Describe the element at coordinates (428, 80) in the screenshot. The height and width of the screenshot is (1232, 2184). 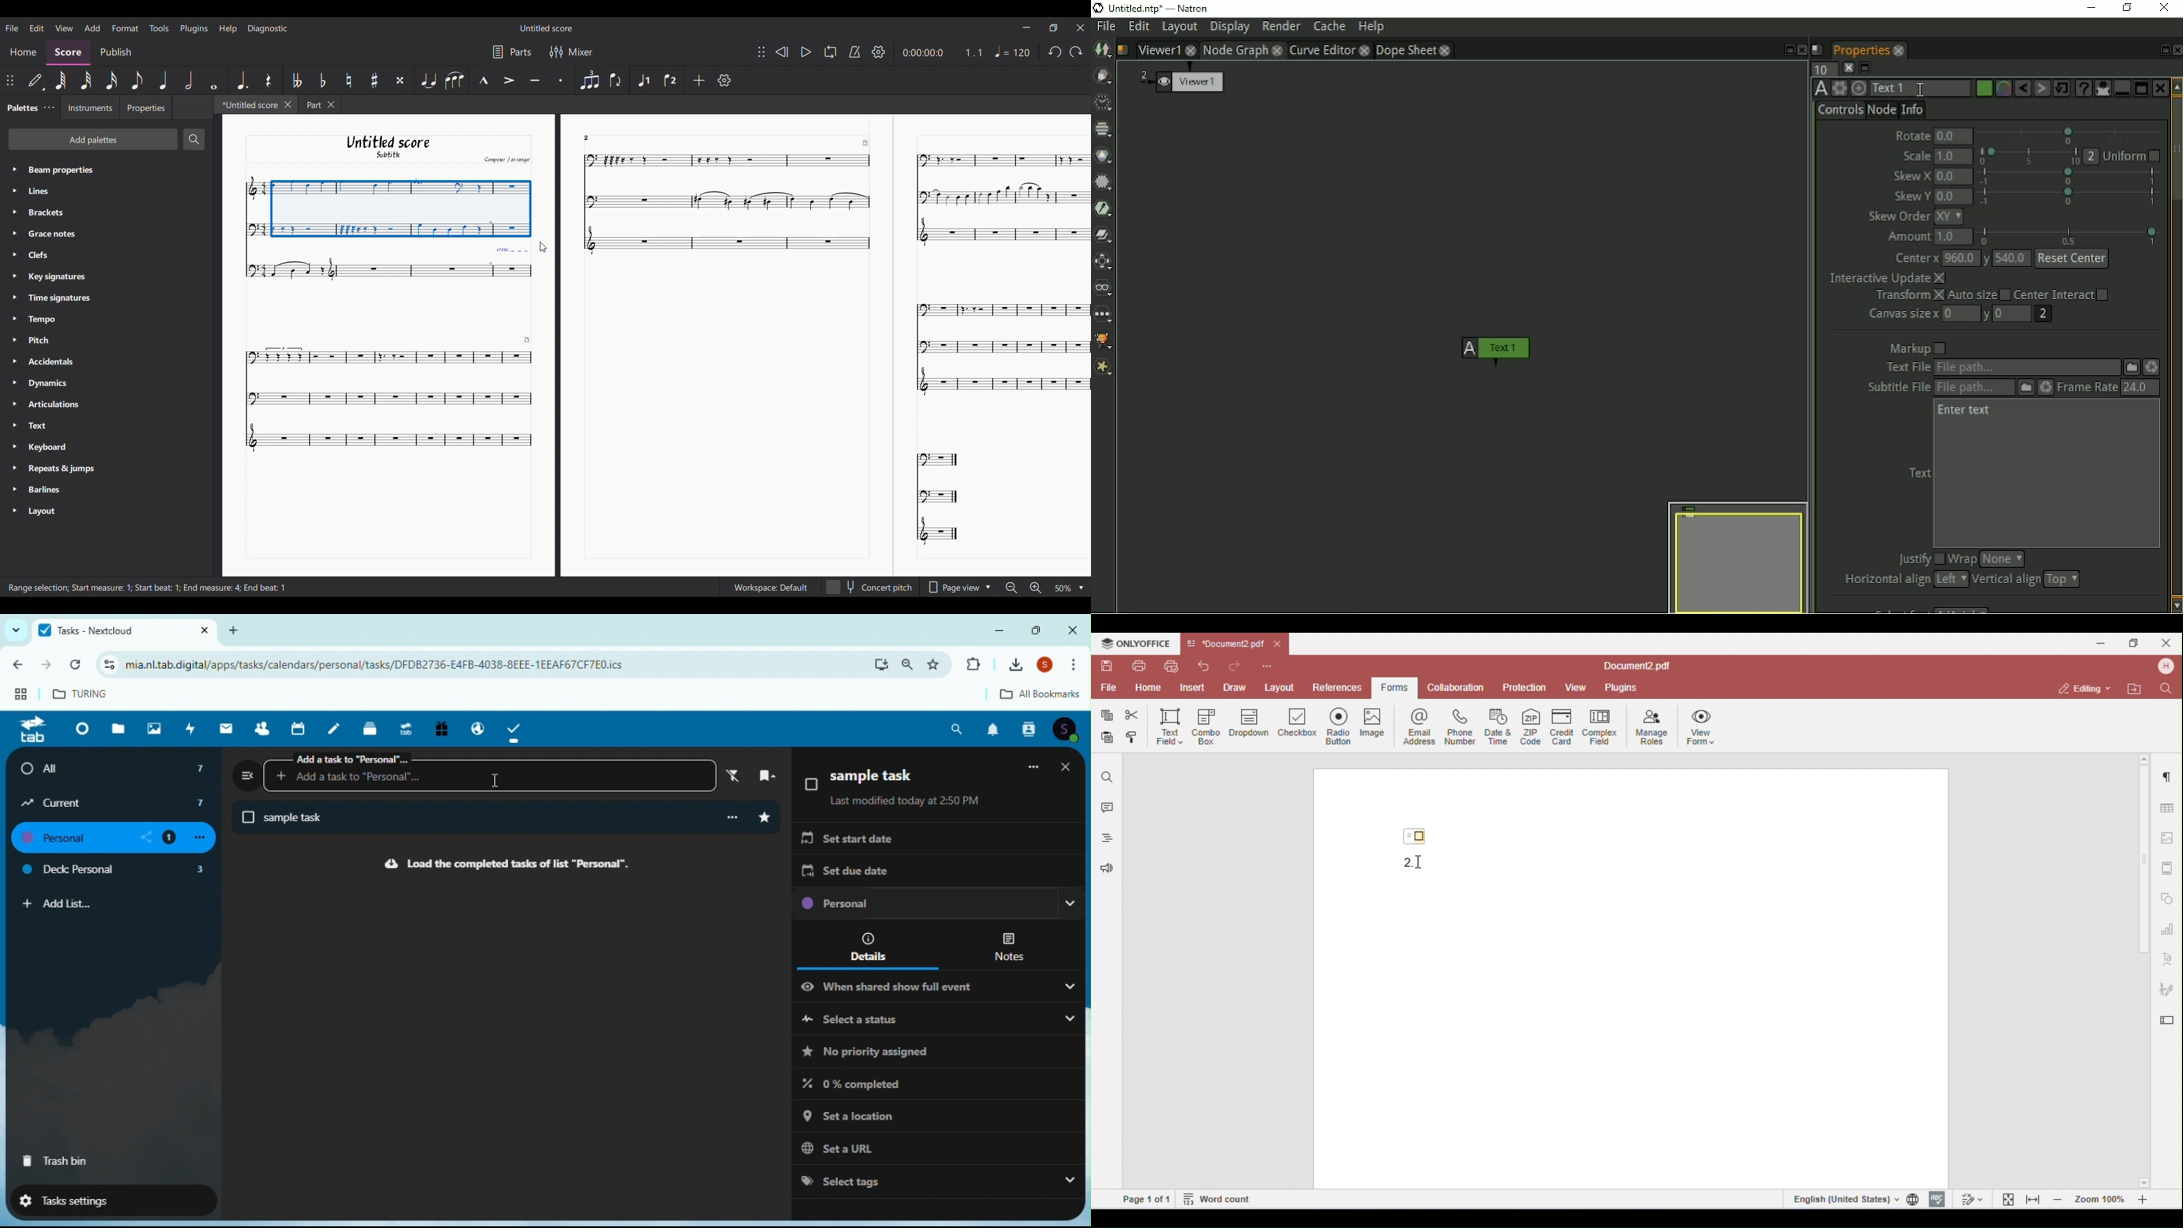
I see `Tie` at that location.